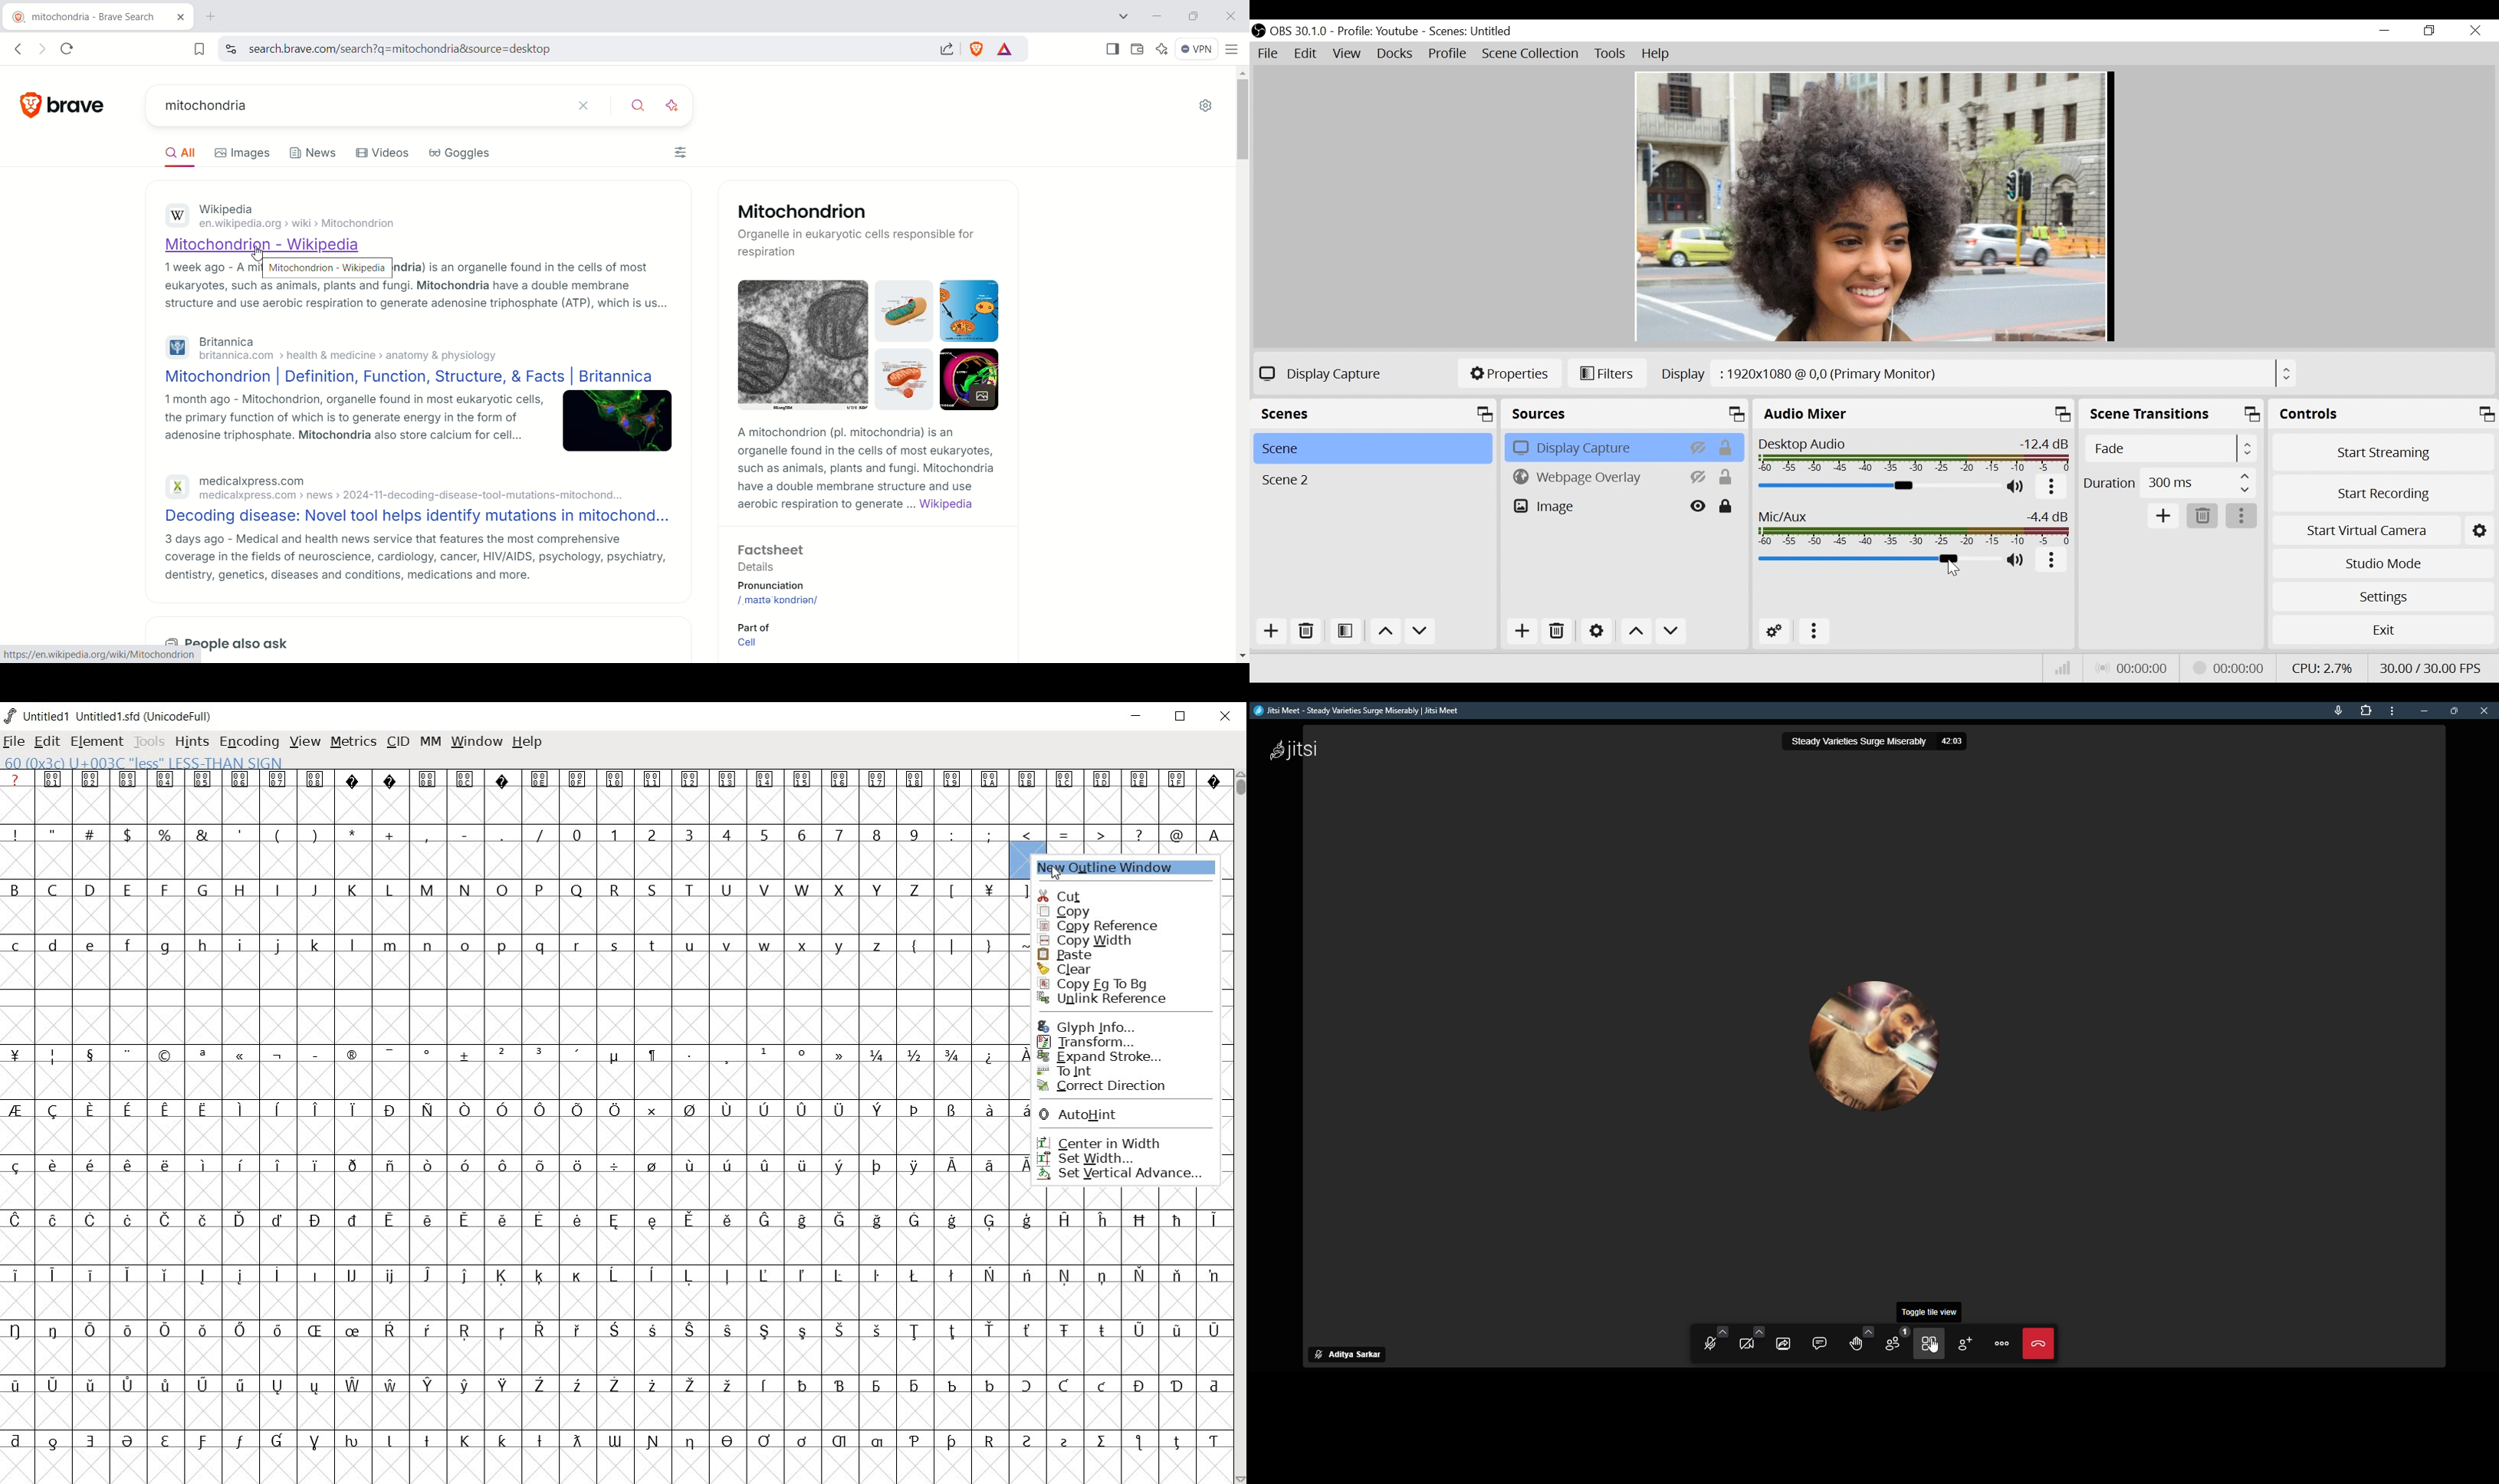 This screenshot has height=1484, width=2520. I want to click on more options, so click(1814, 631).